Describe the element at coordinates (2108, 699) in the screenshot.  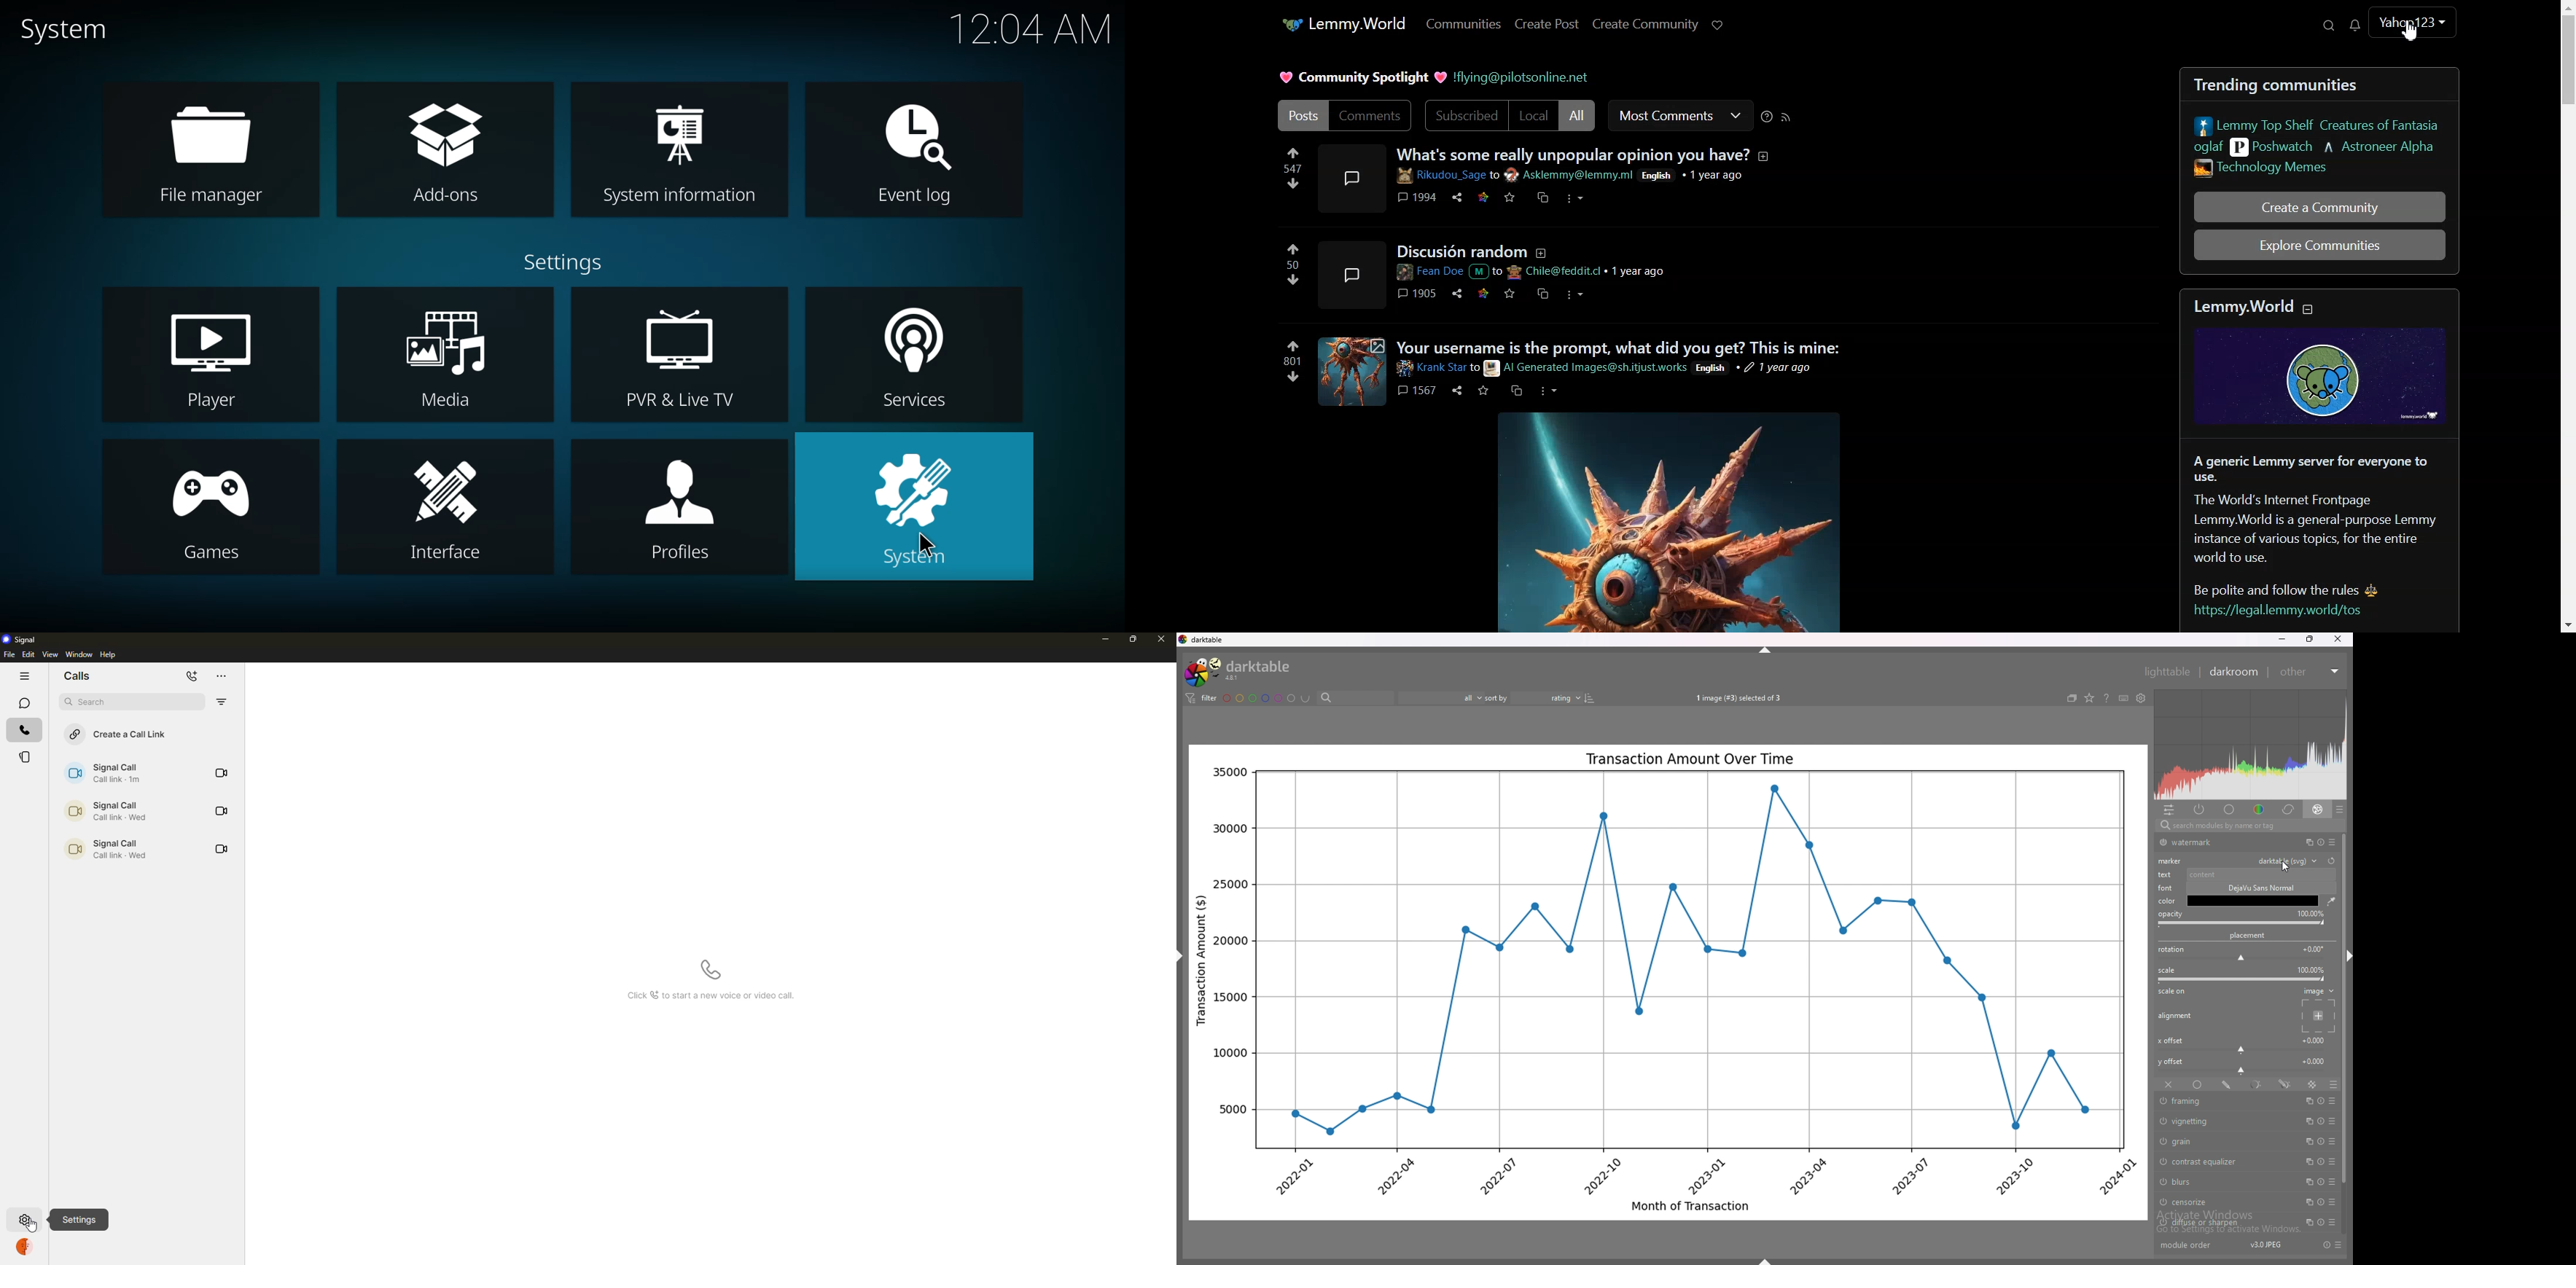
I see `help` at that location.